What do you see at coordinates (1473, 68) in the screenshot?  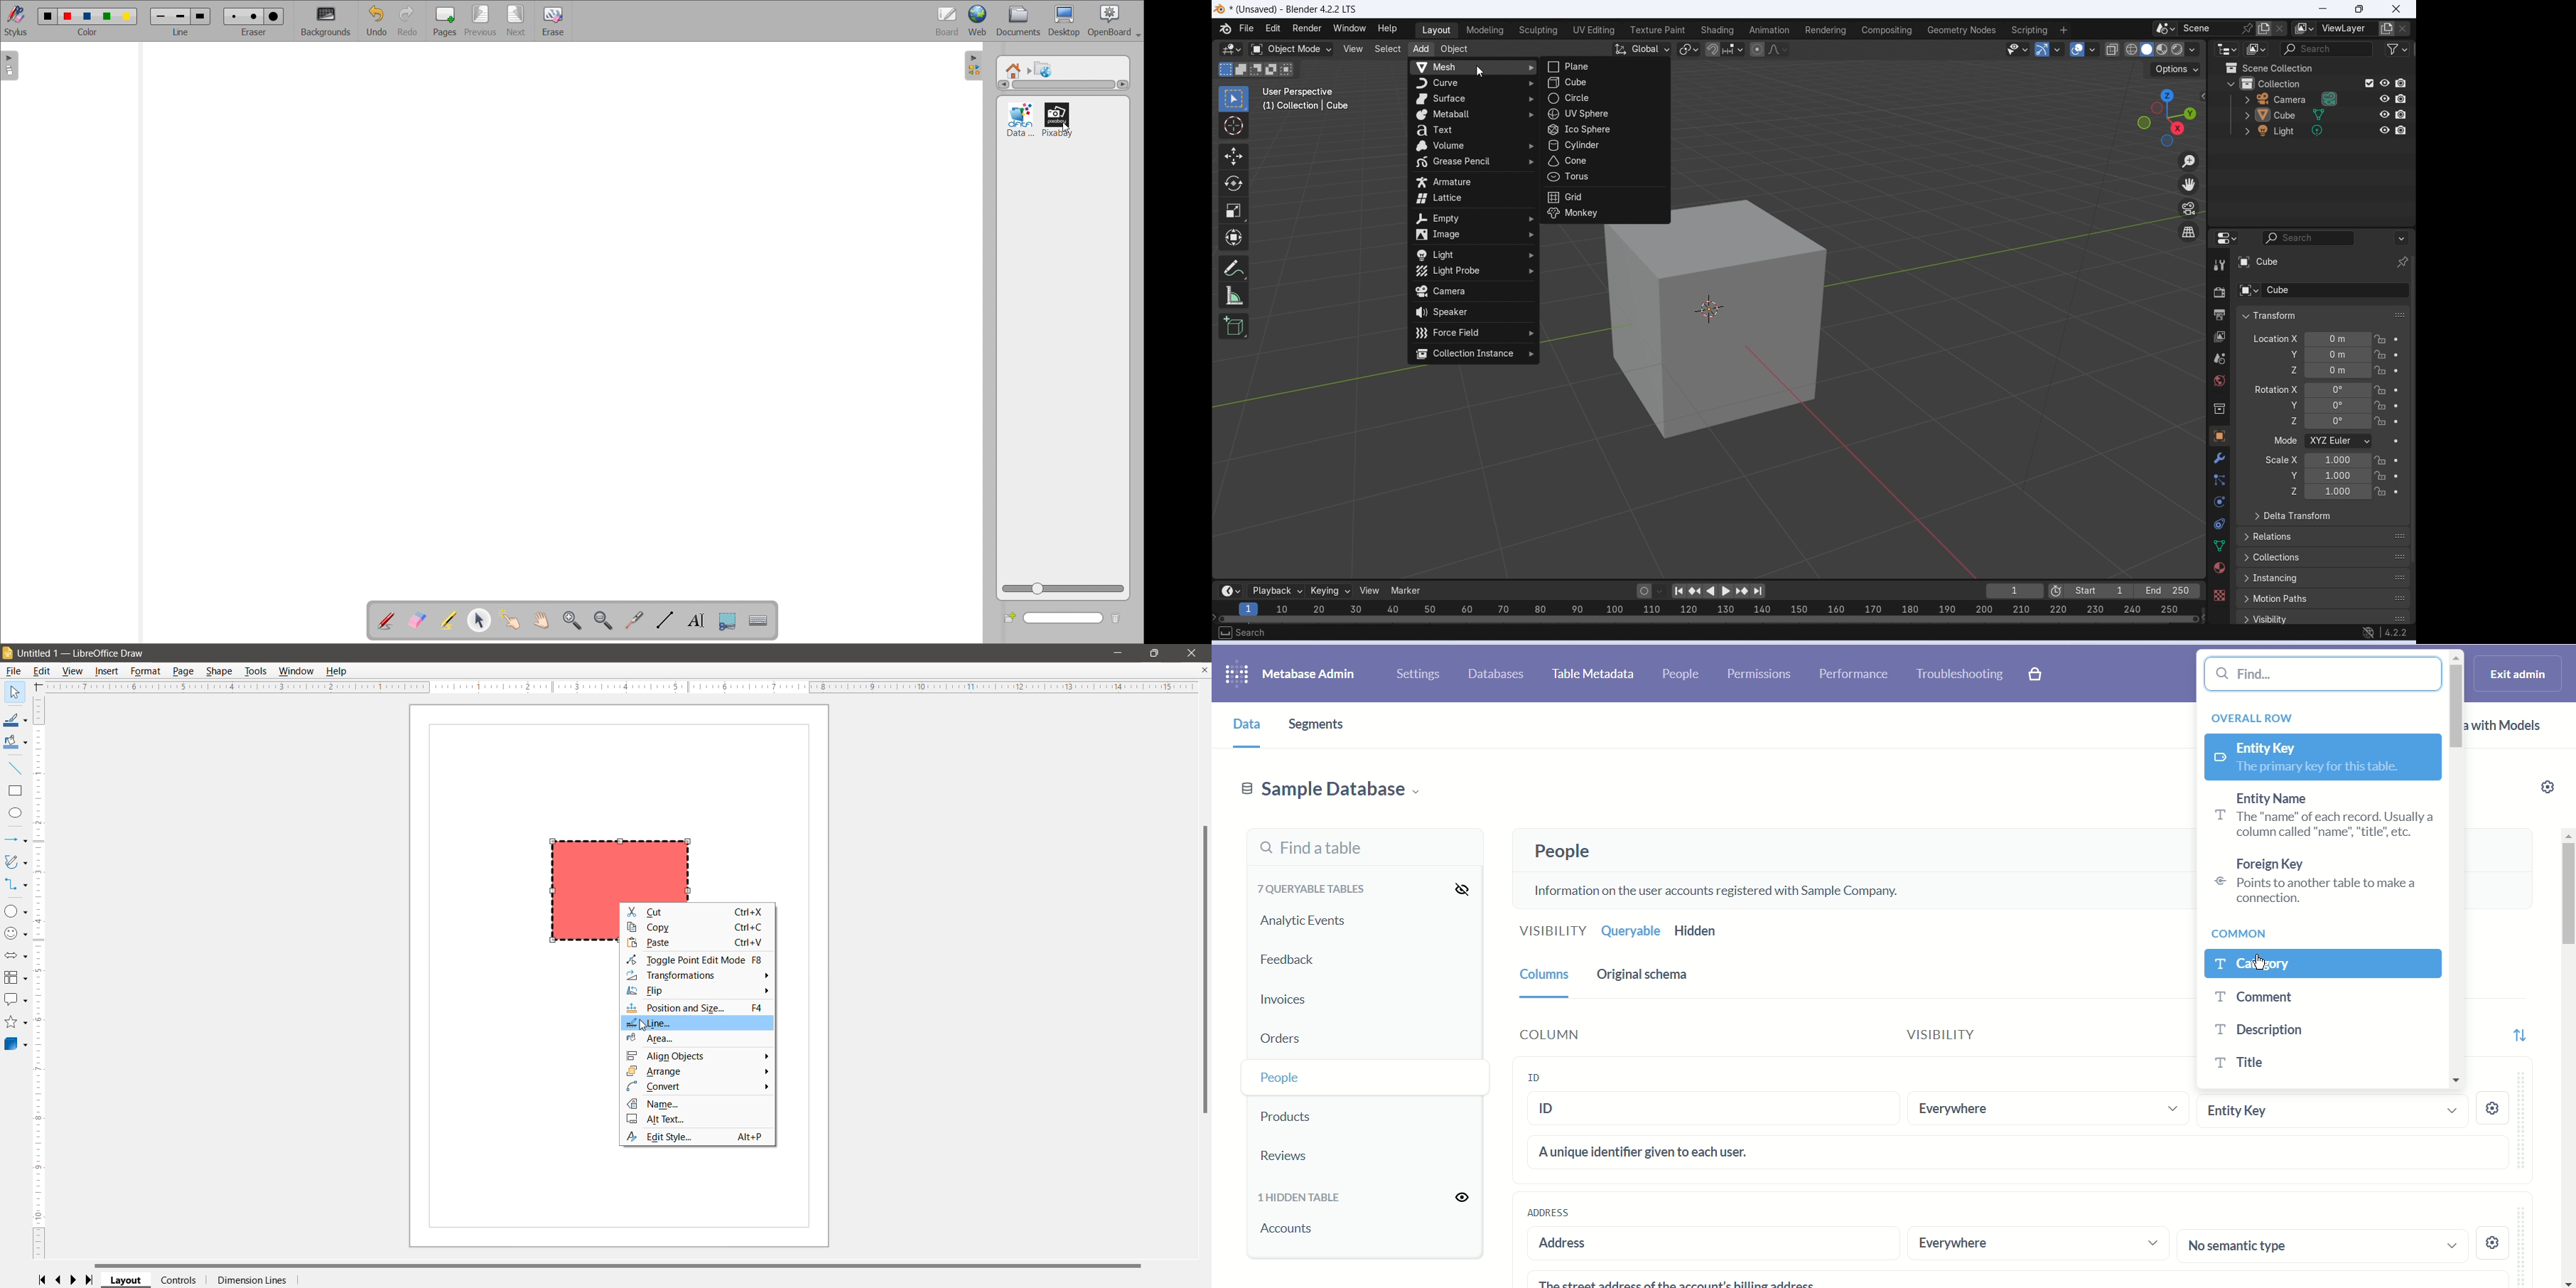 I see `mesh` at bounding box center [1473, 68].